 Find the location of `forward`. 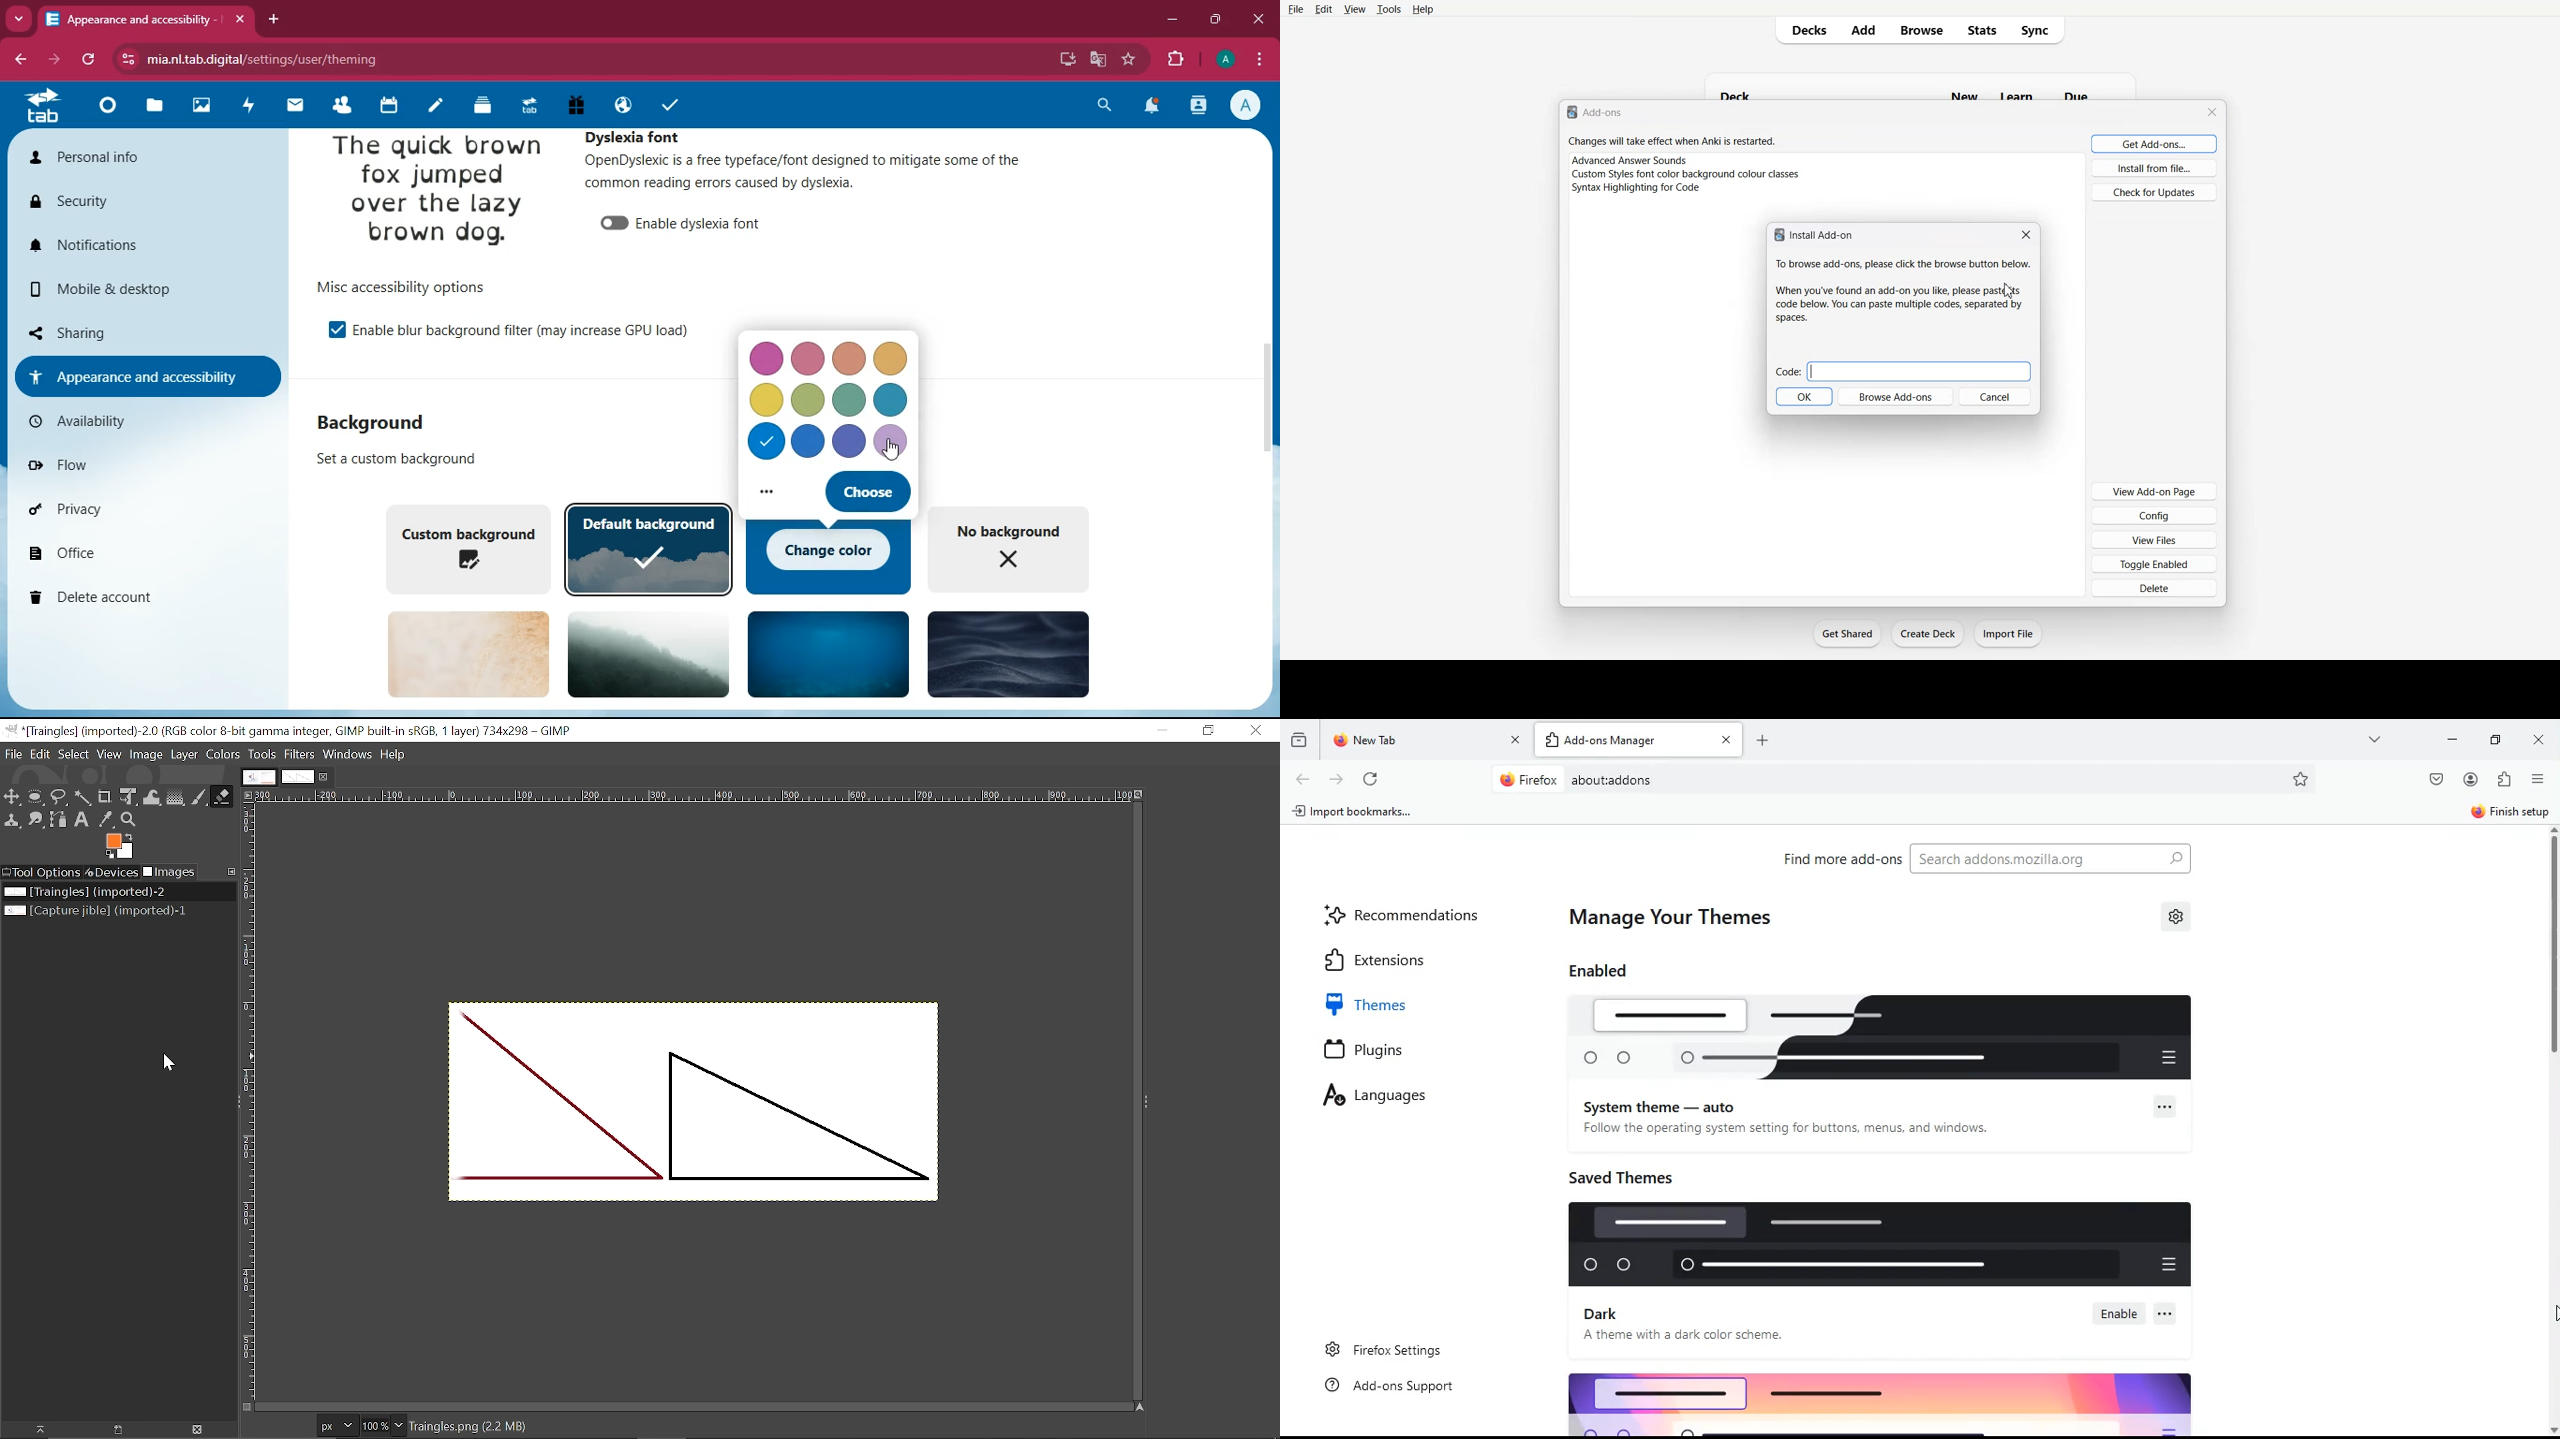

forward is located at coordinates (57, 60).